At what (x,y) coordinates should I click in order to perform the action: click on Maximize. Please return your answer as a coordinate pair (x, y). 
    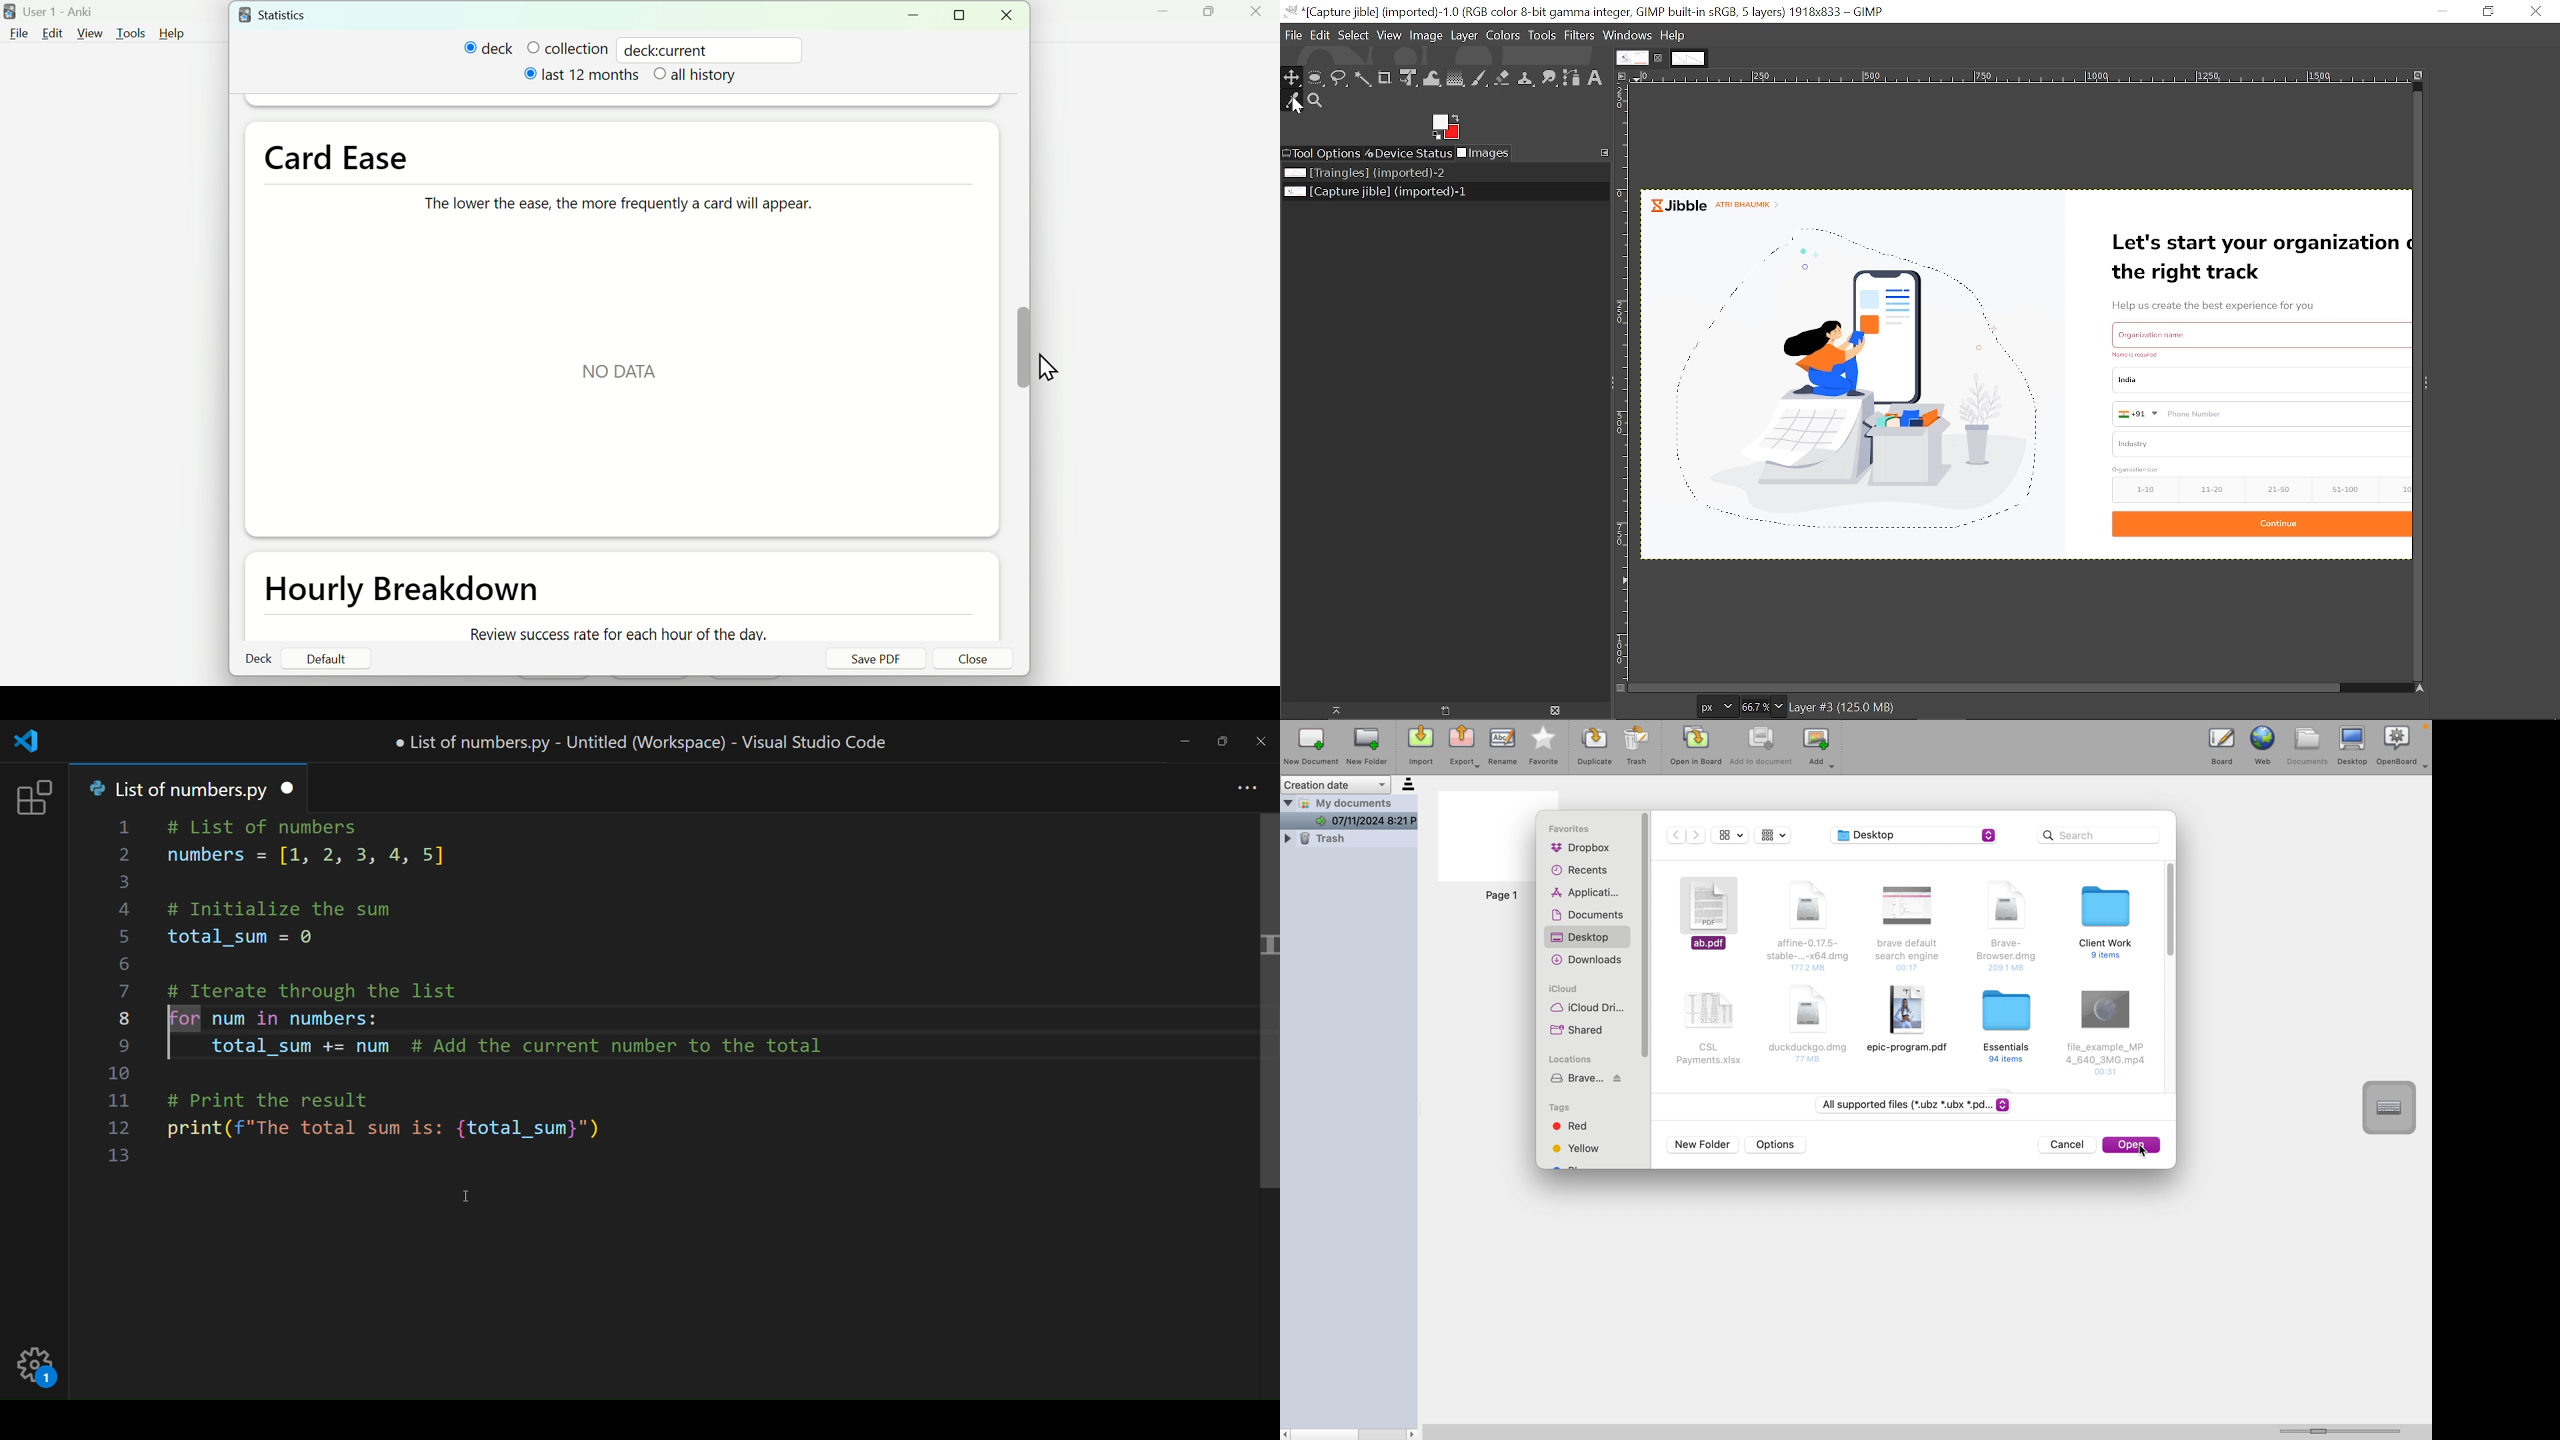
    Looking at the image, I should click on (1217, 17).